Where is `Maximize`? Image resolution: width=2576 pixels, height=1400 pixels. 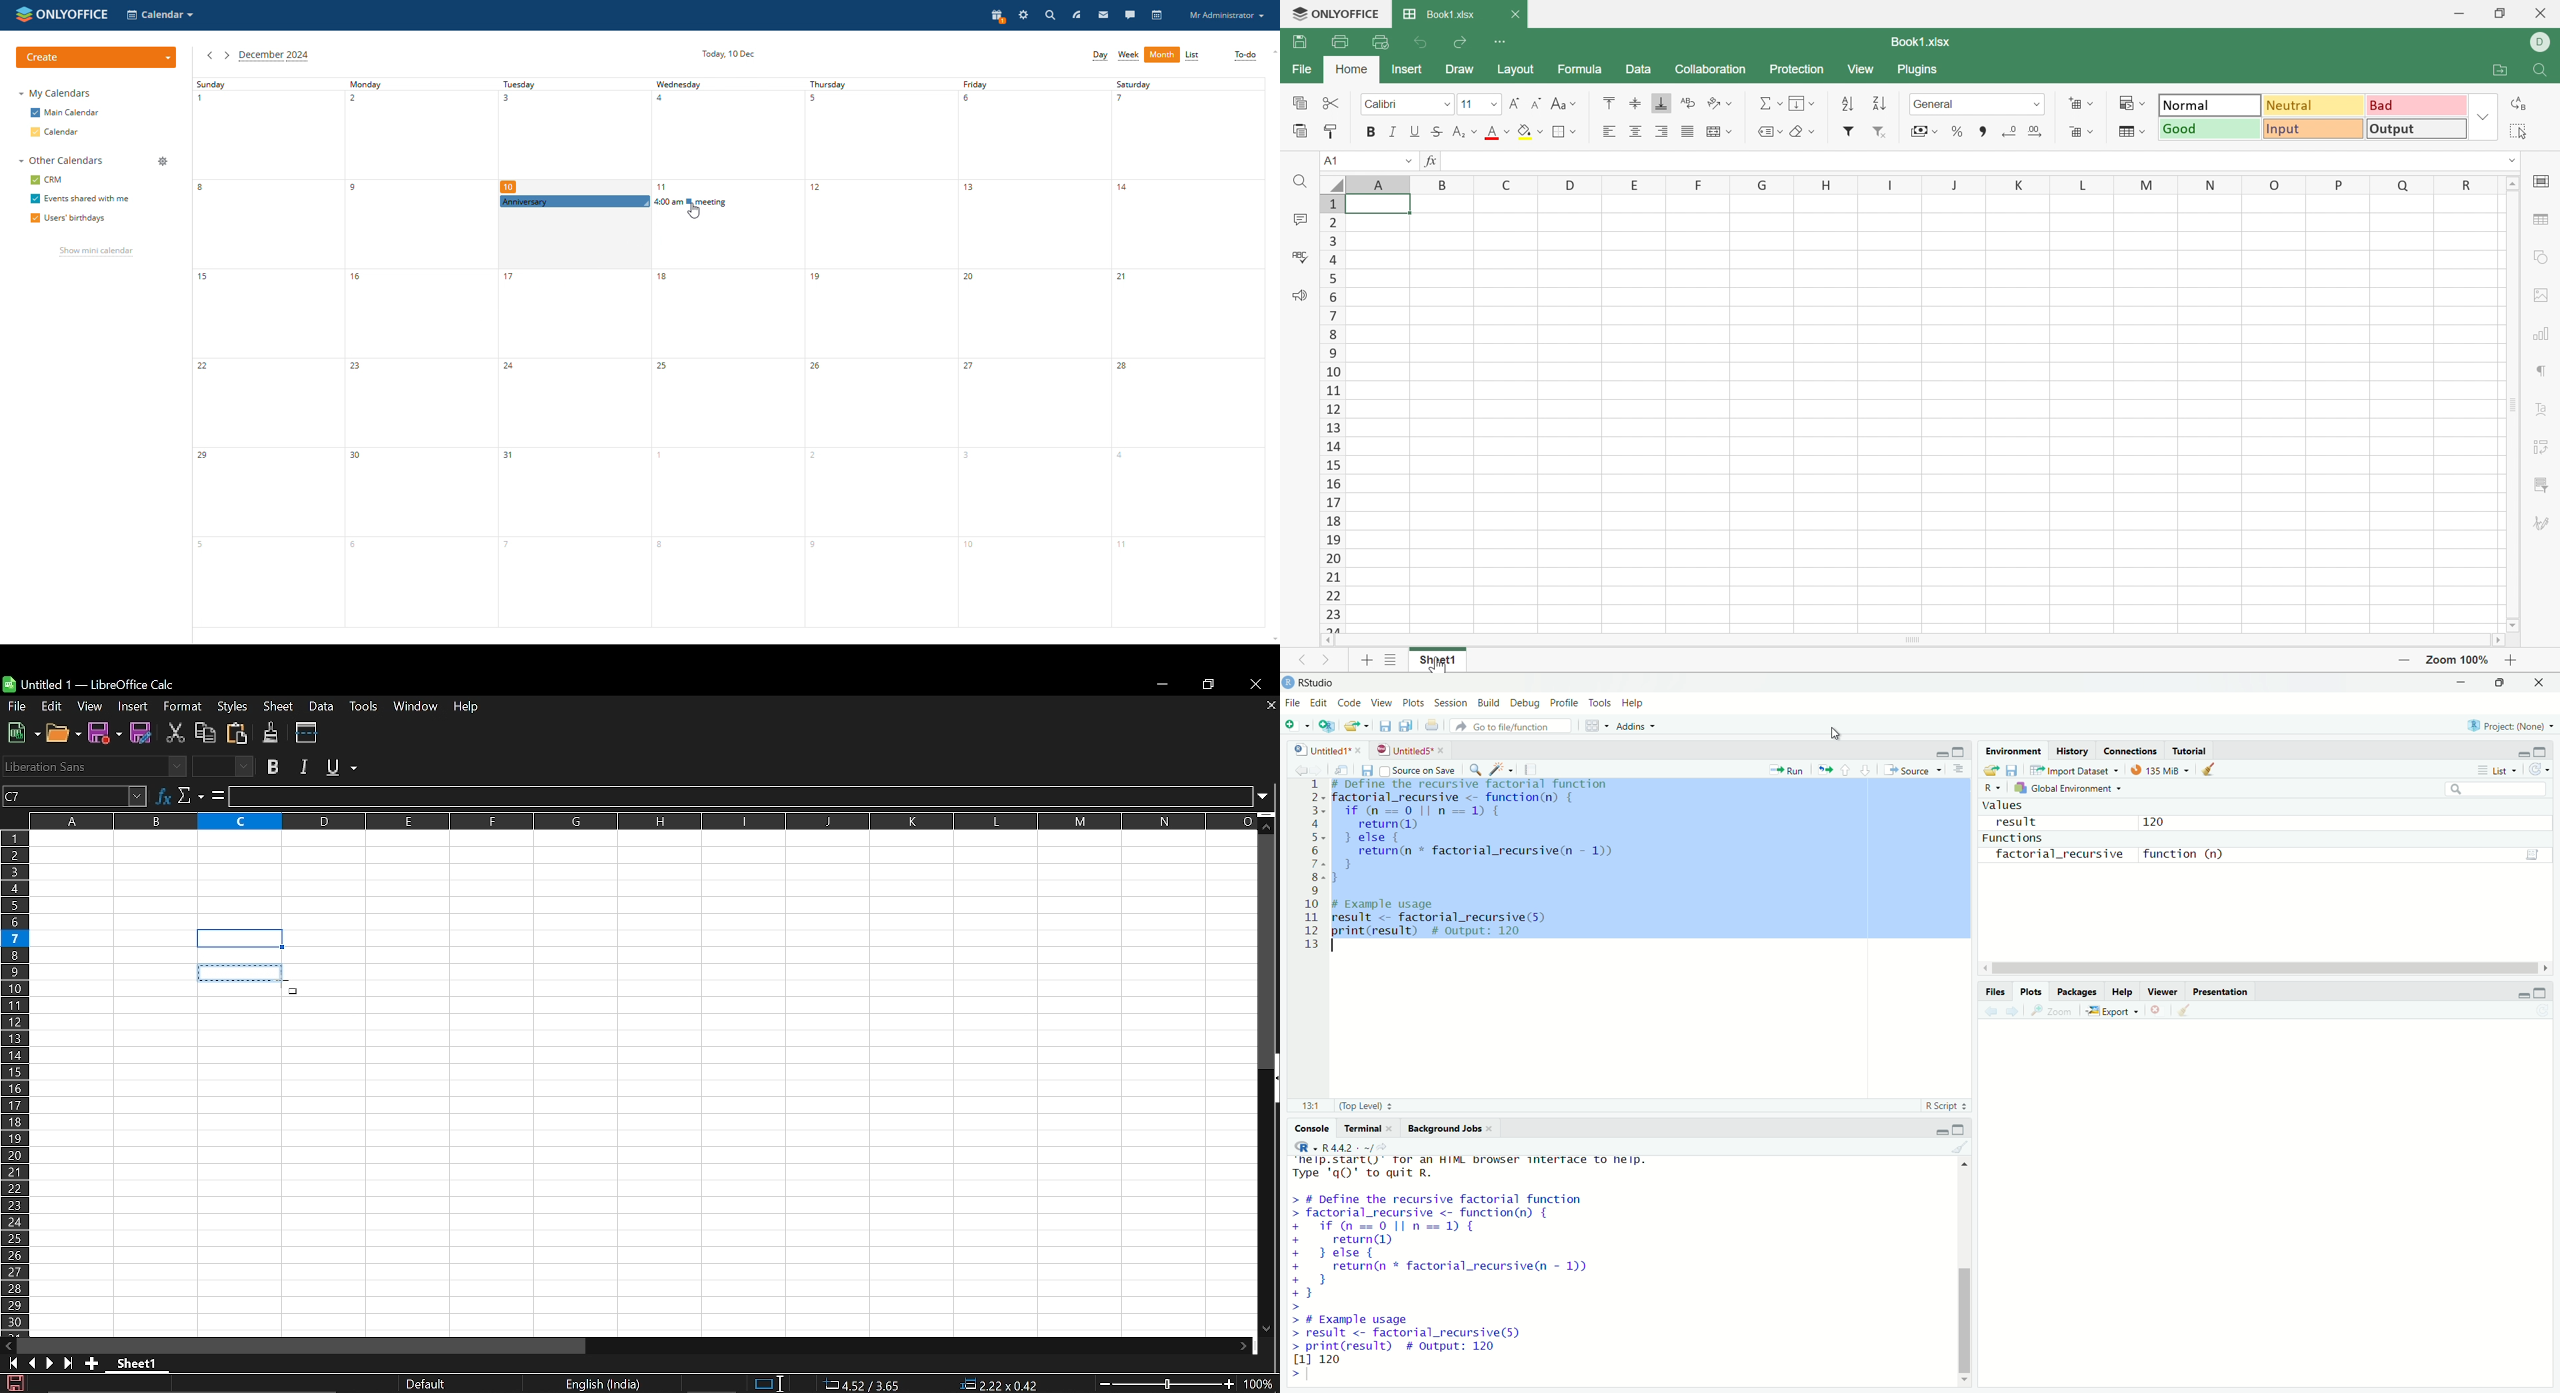
Maximize is located at coordinates (2497, 684).